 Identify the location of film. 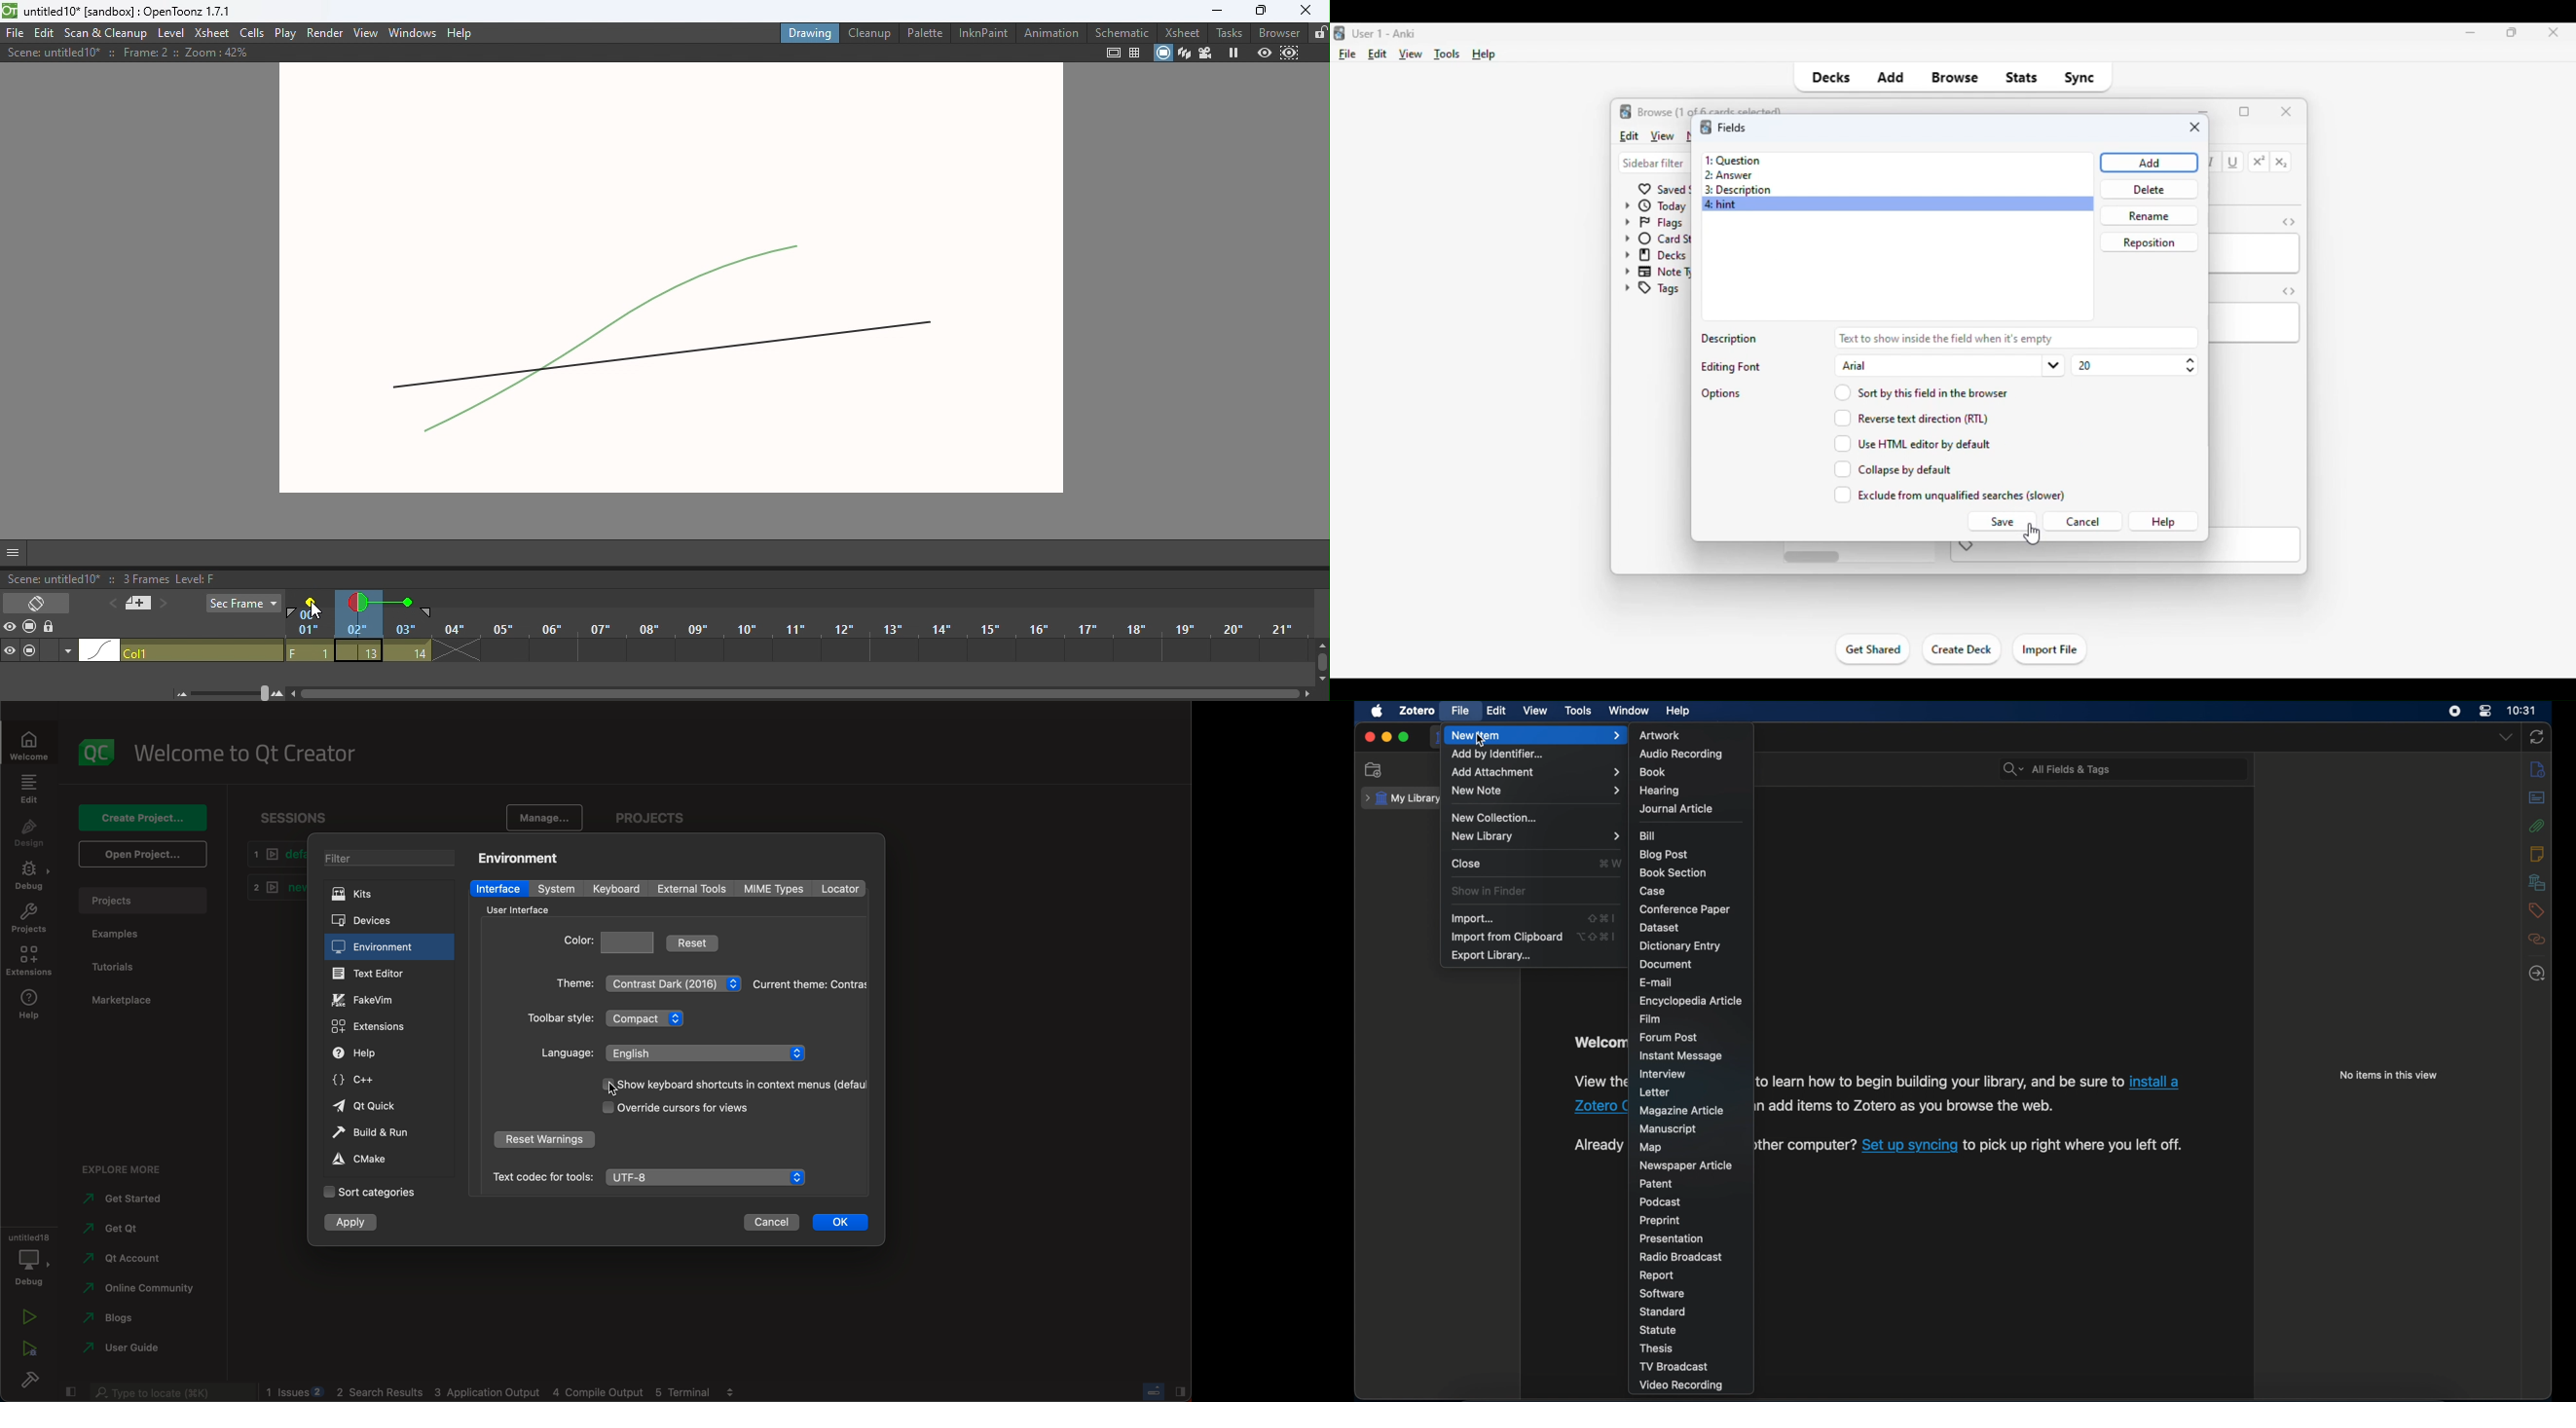
(1650, 1018).